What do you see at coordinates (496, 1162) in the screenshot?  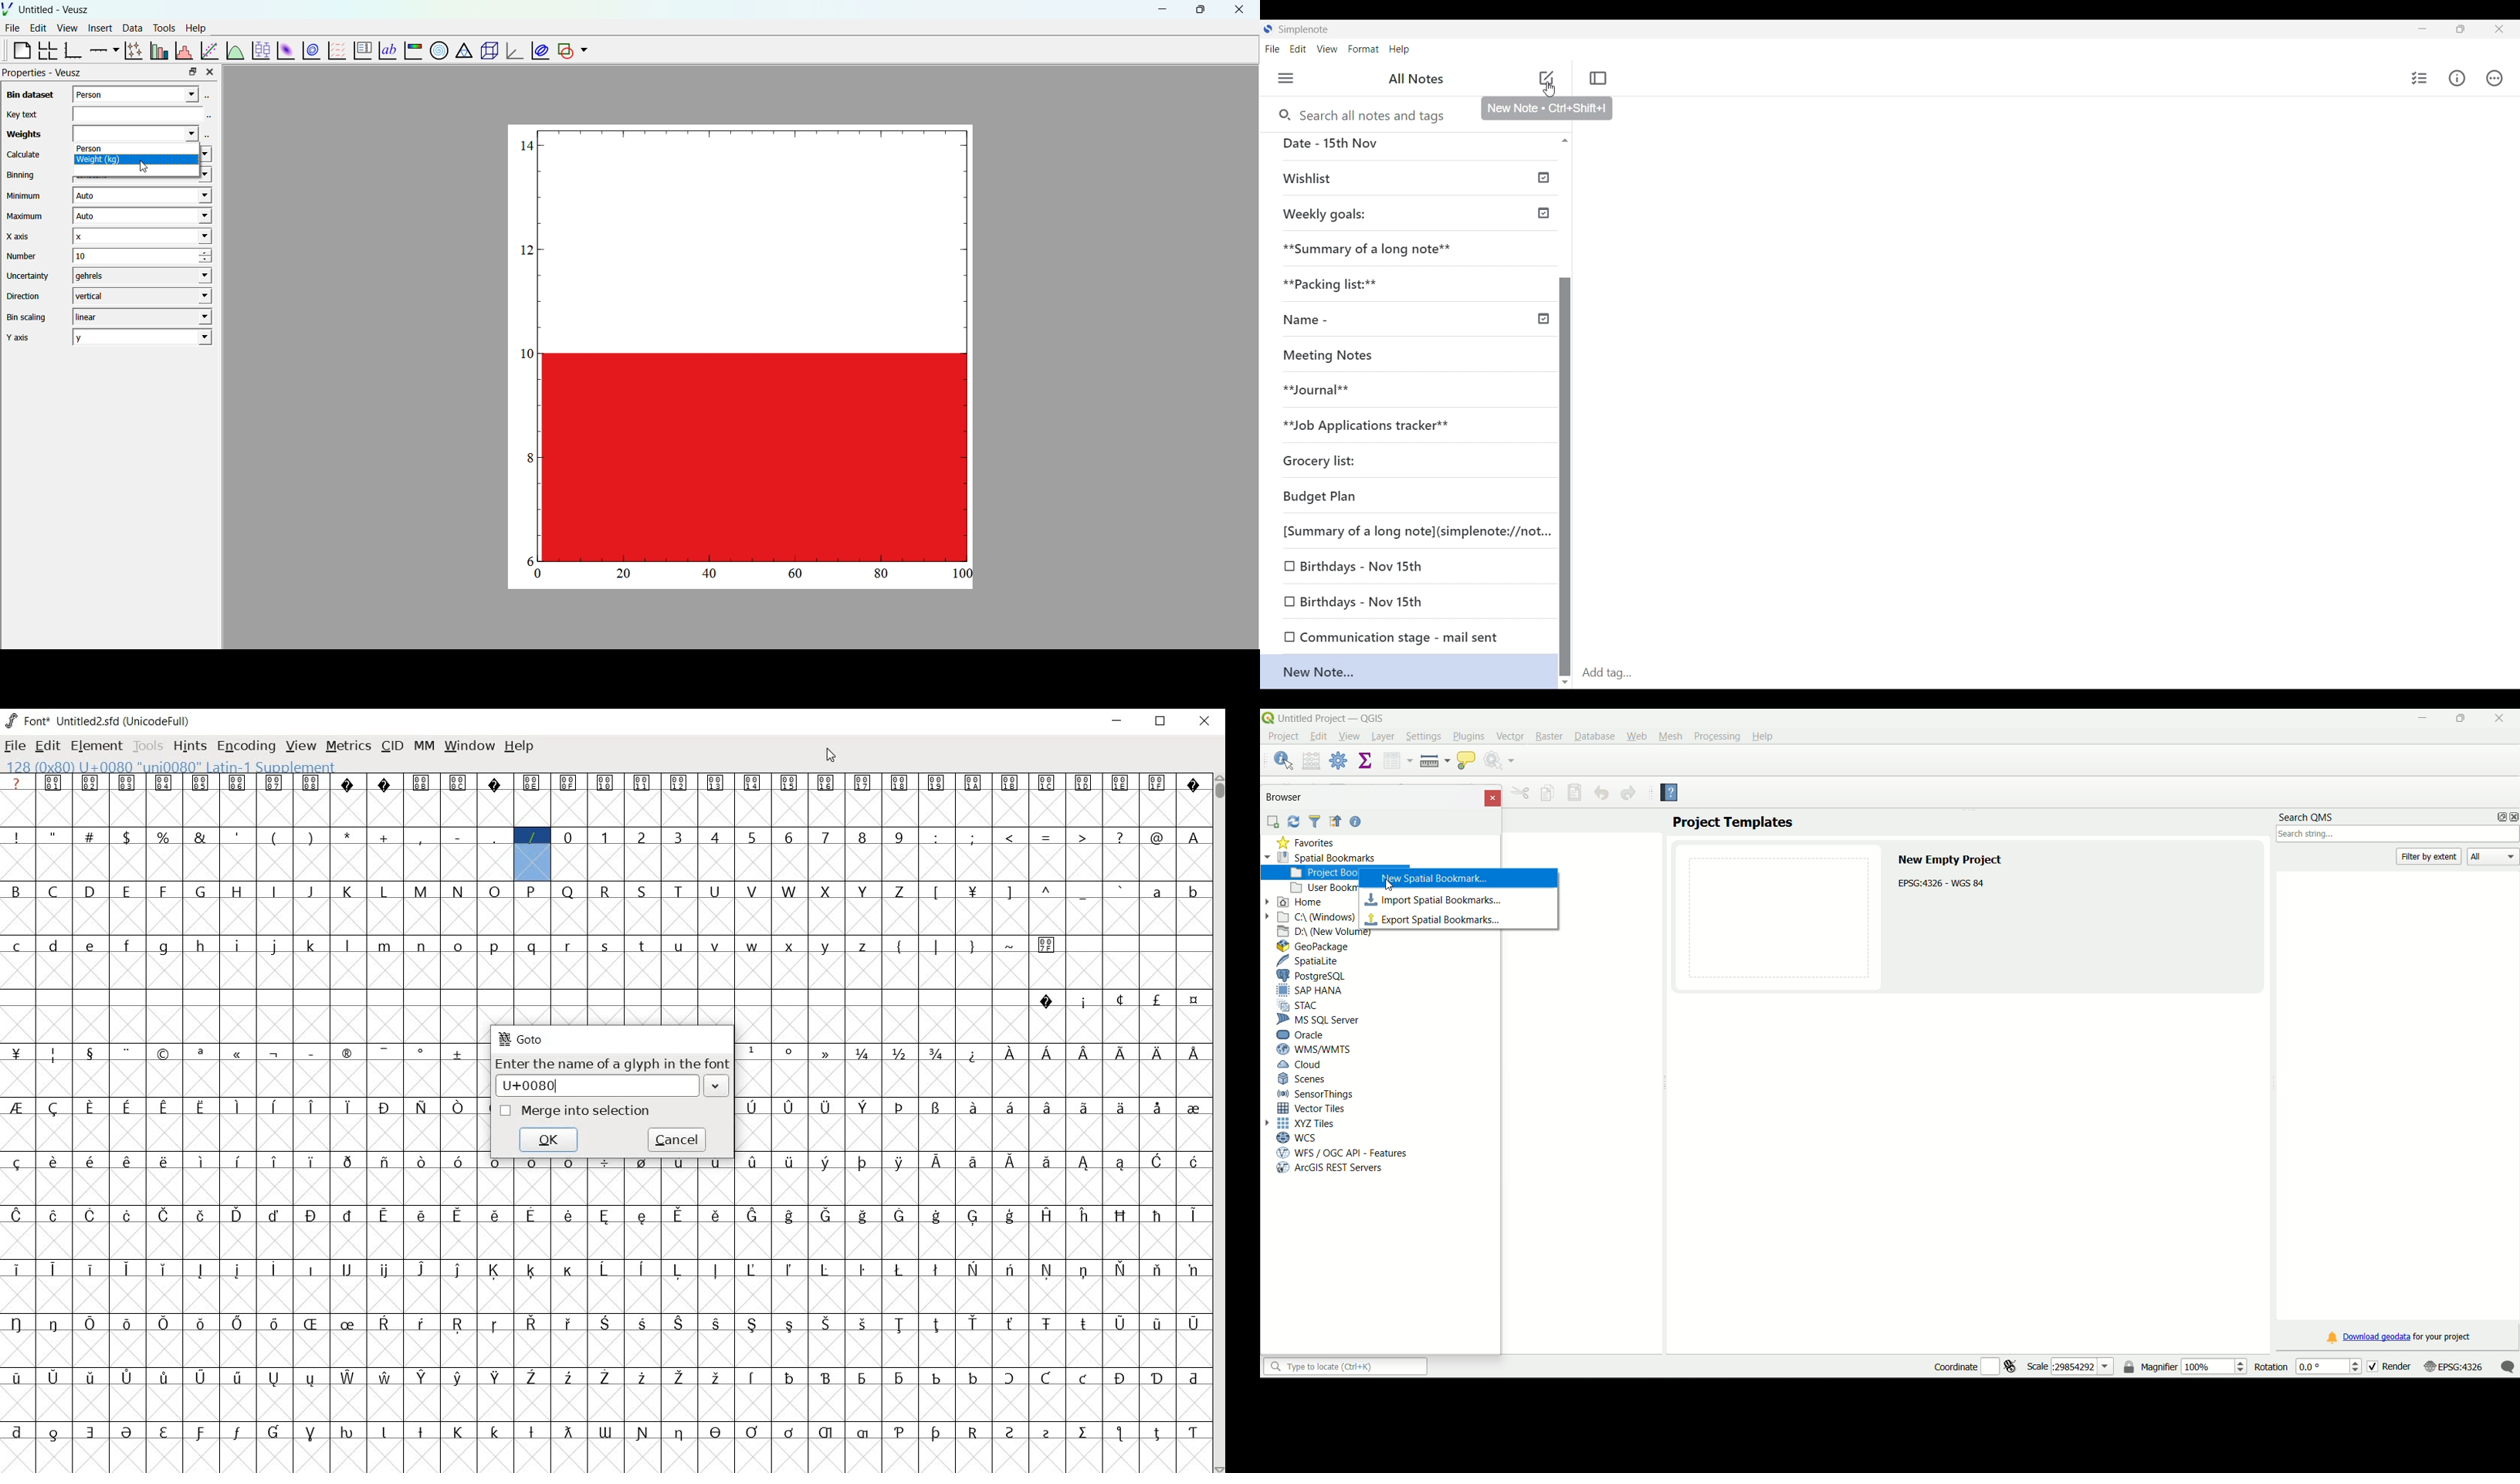 I see `glyph` at bounding box center [496, 1162].